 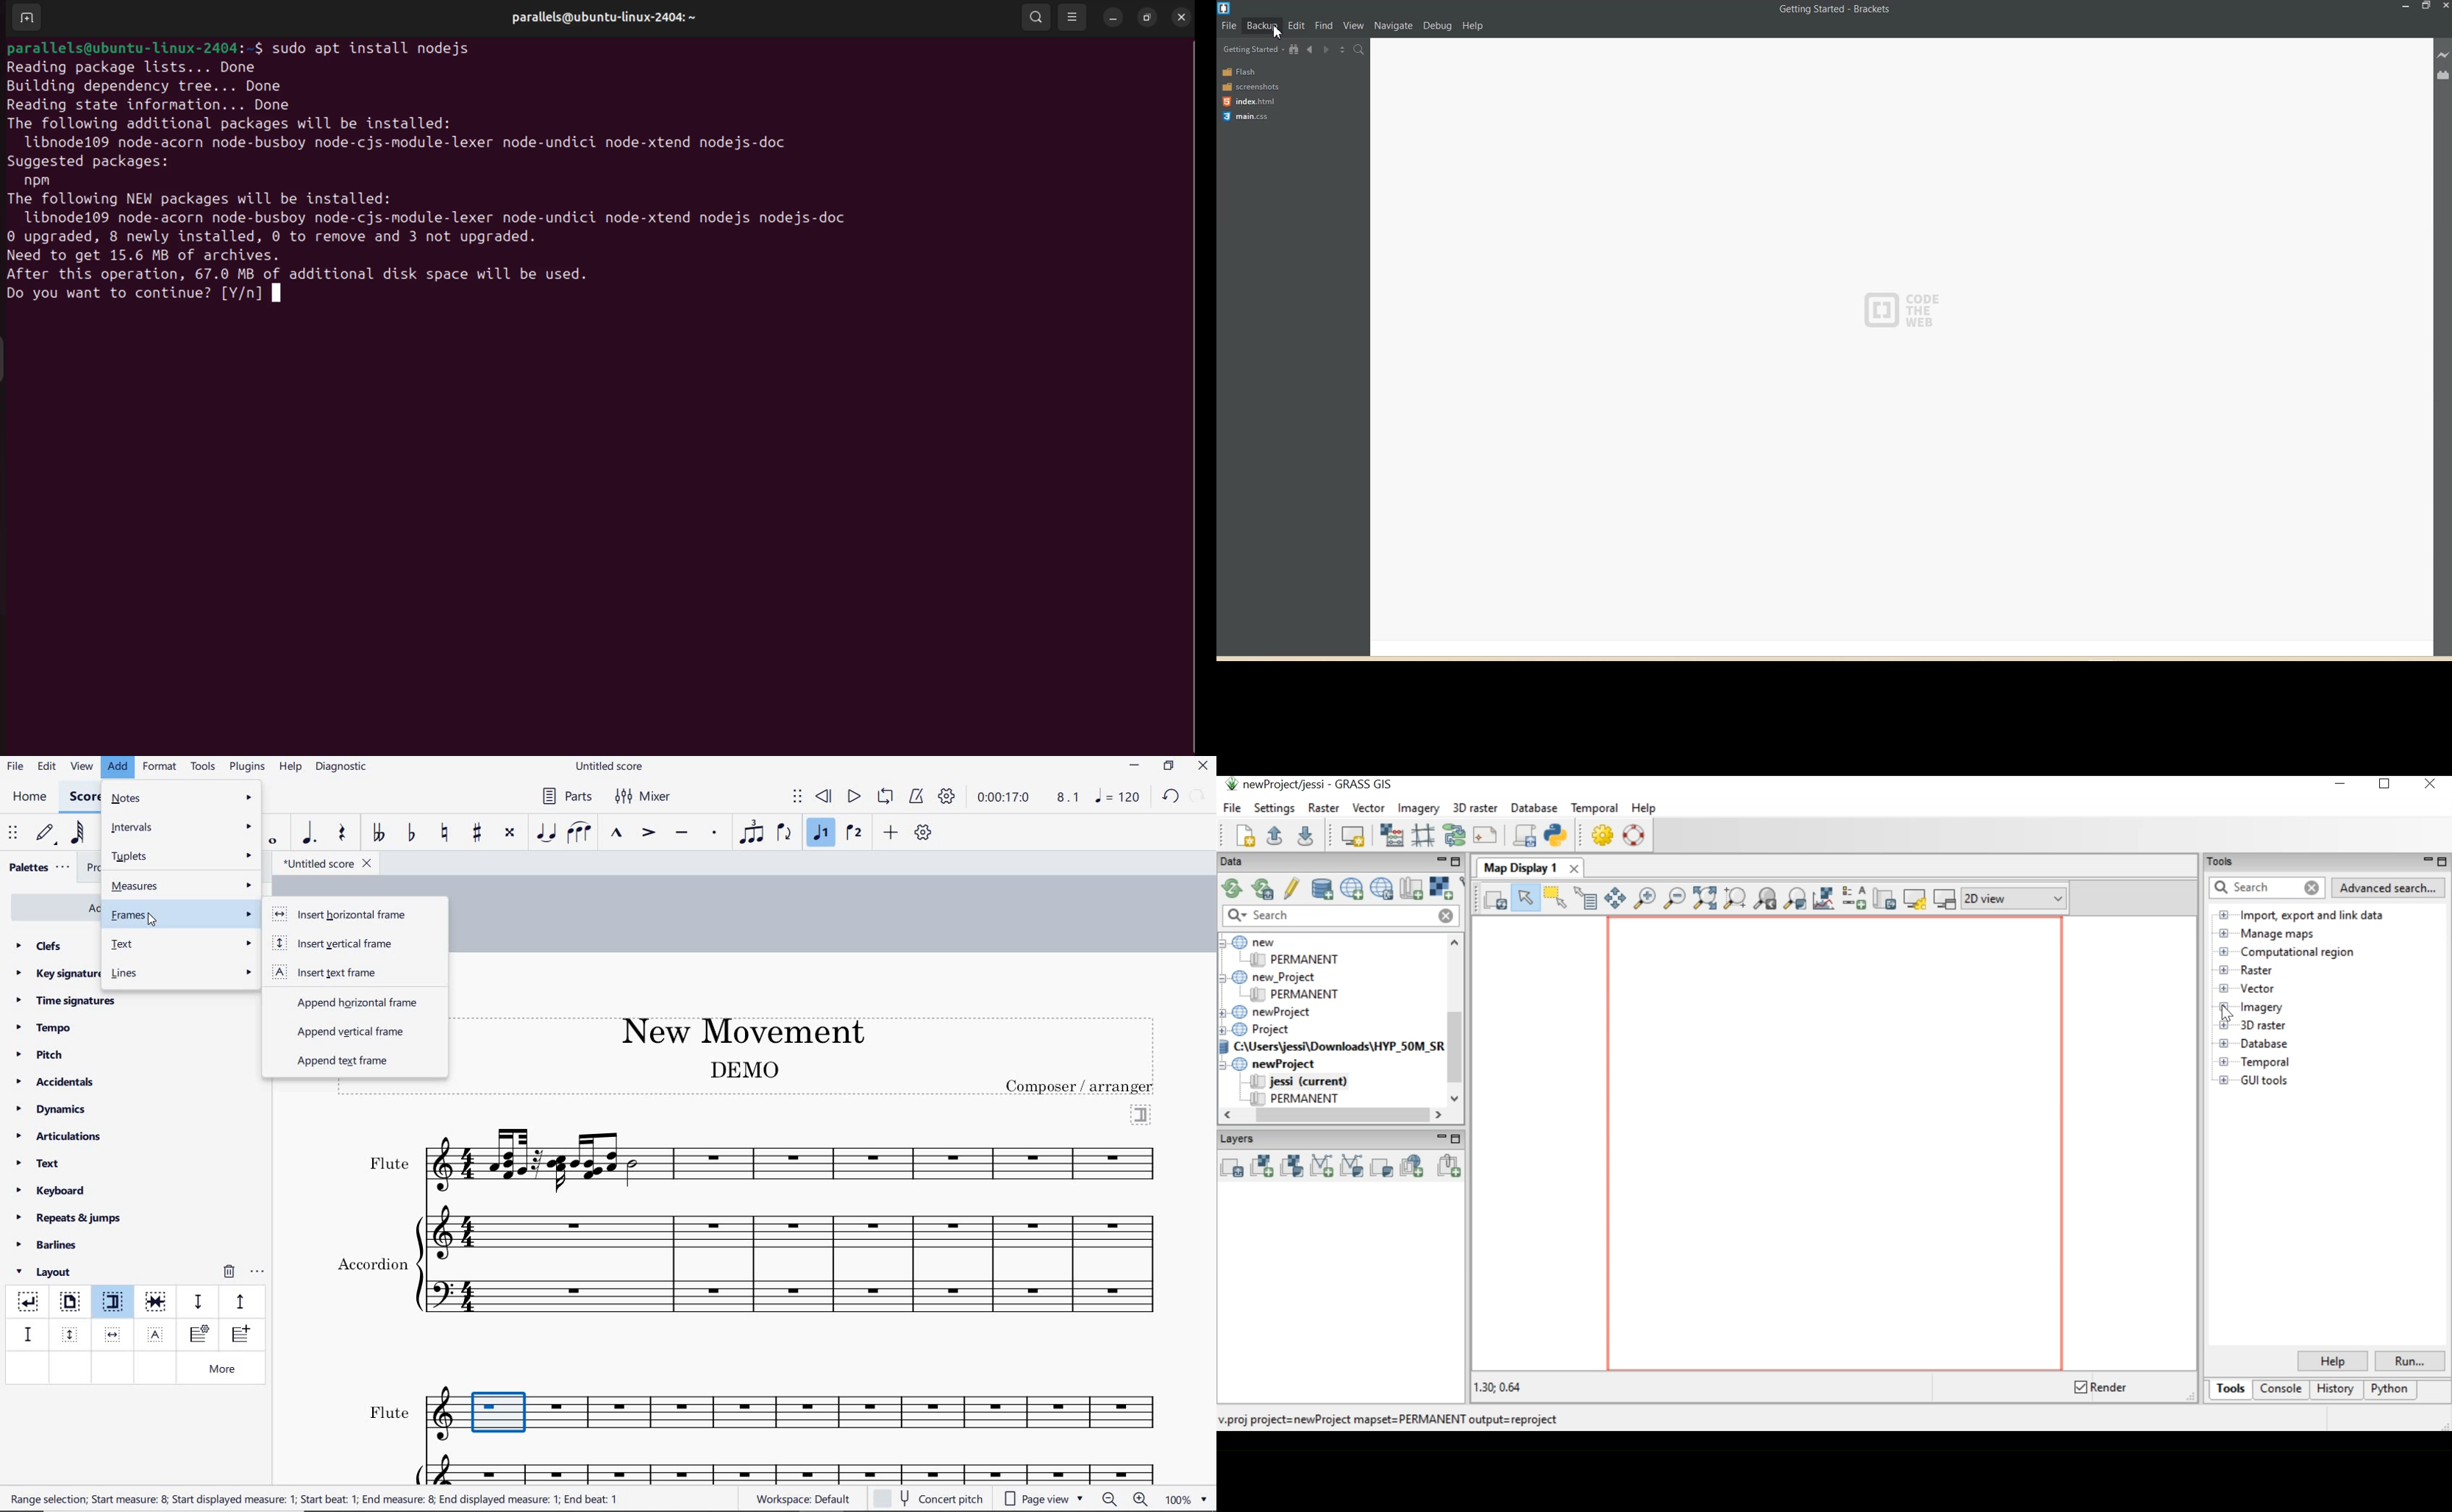 I want to click on Find in files, so click(x=1359, y=50).